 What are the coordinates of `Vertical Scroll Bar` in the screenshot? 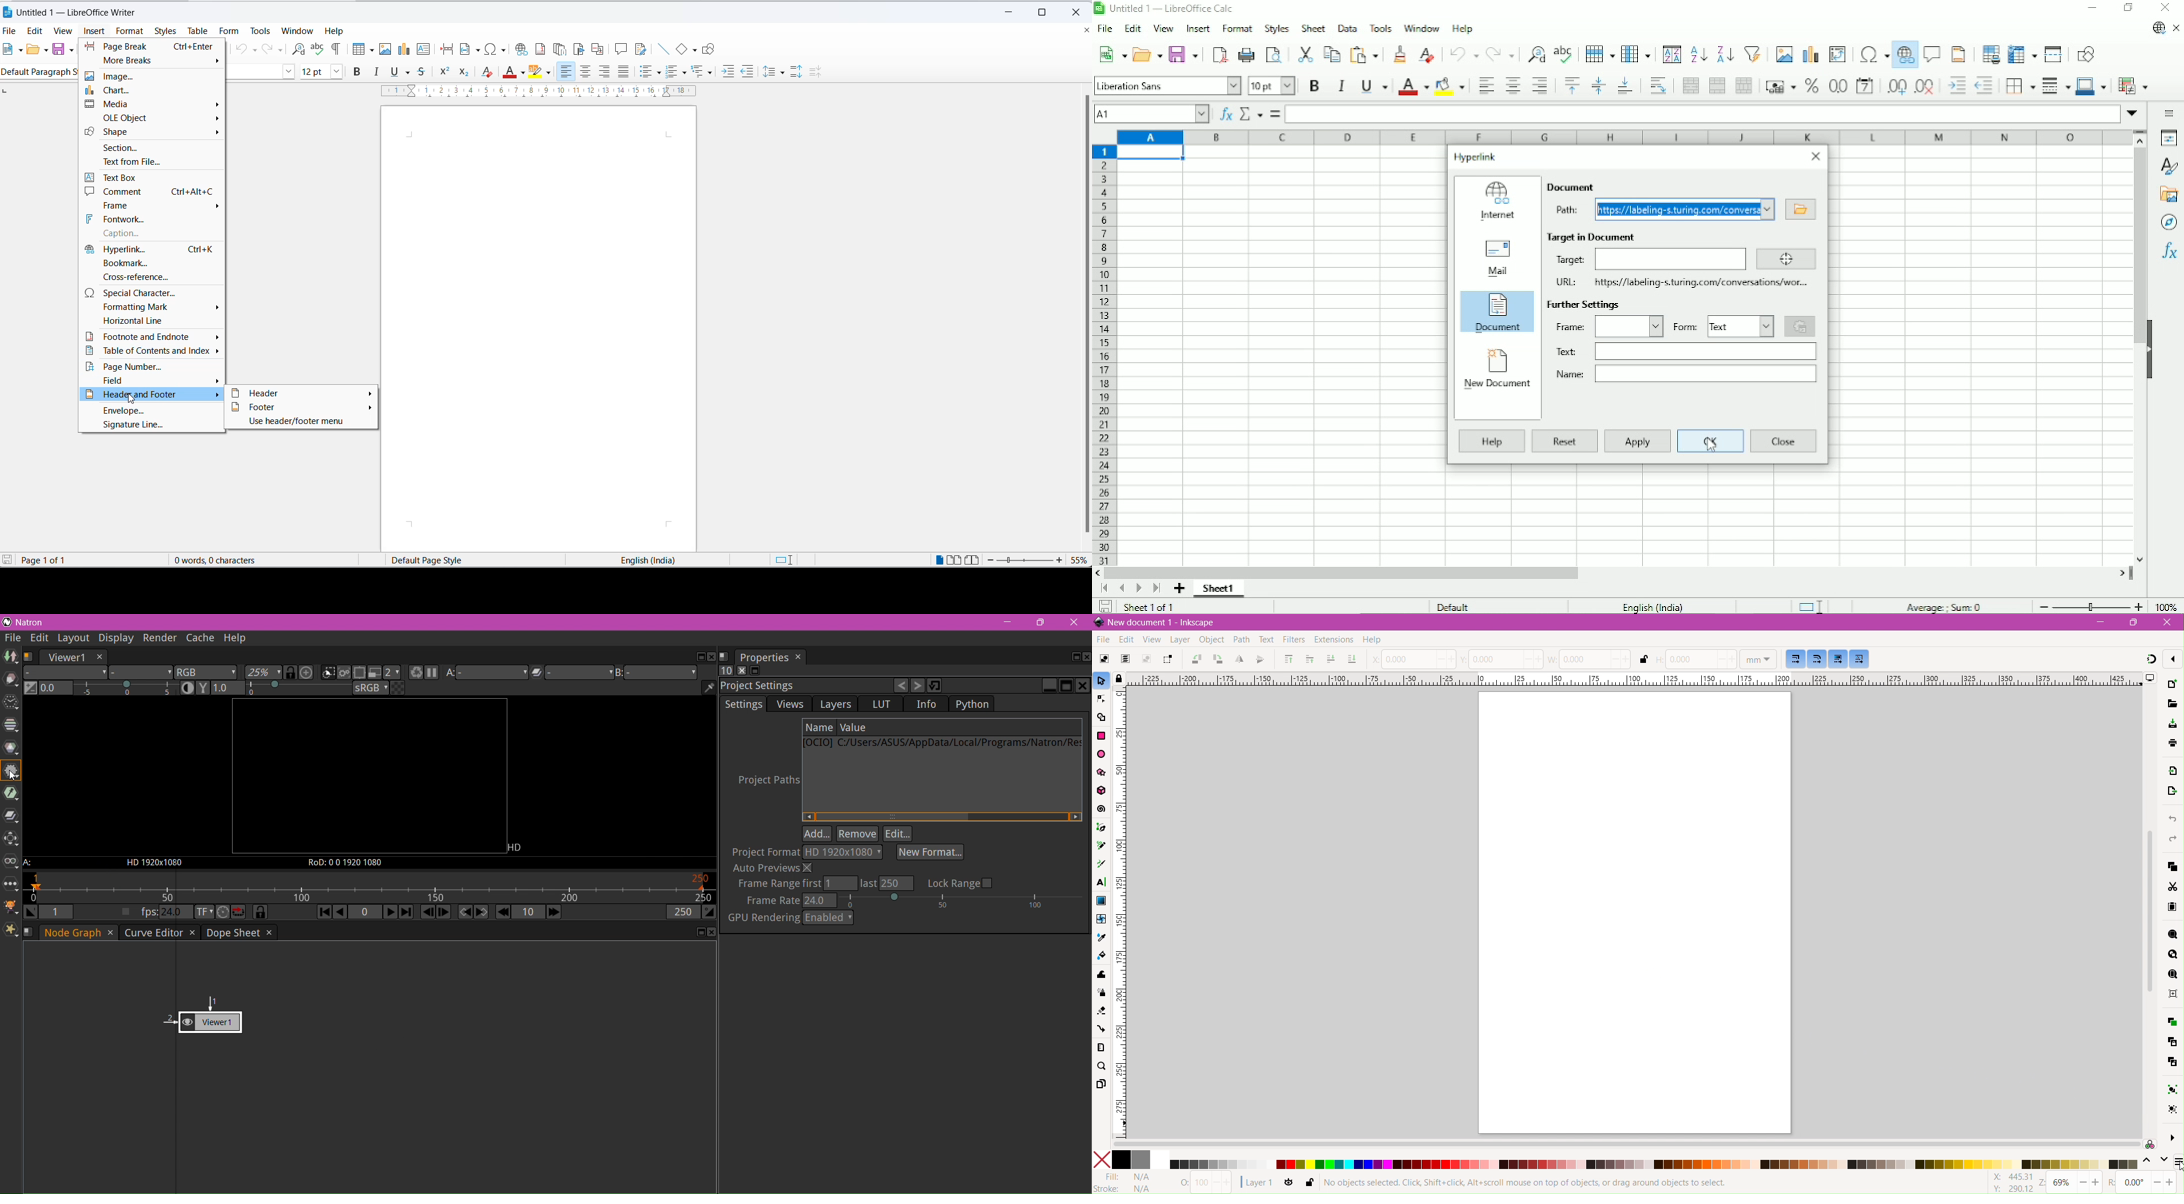 It's located at (2147, 911).